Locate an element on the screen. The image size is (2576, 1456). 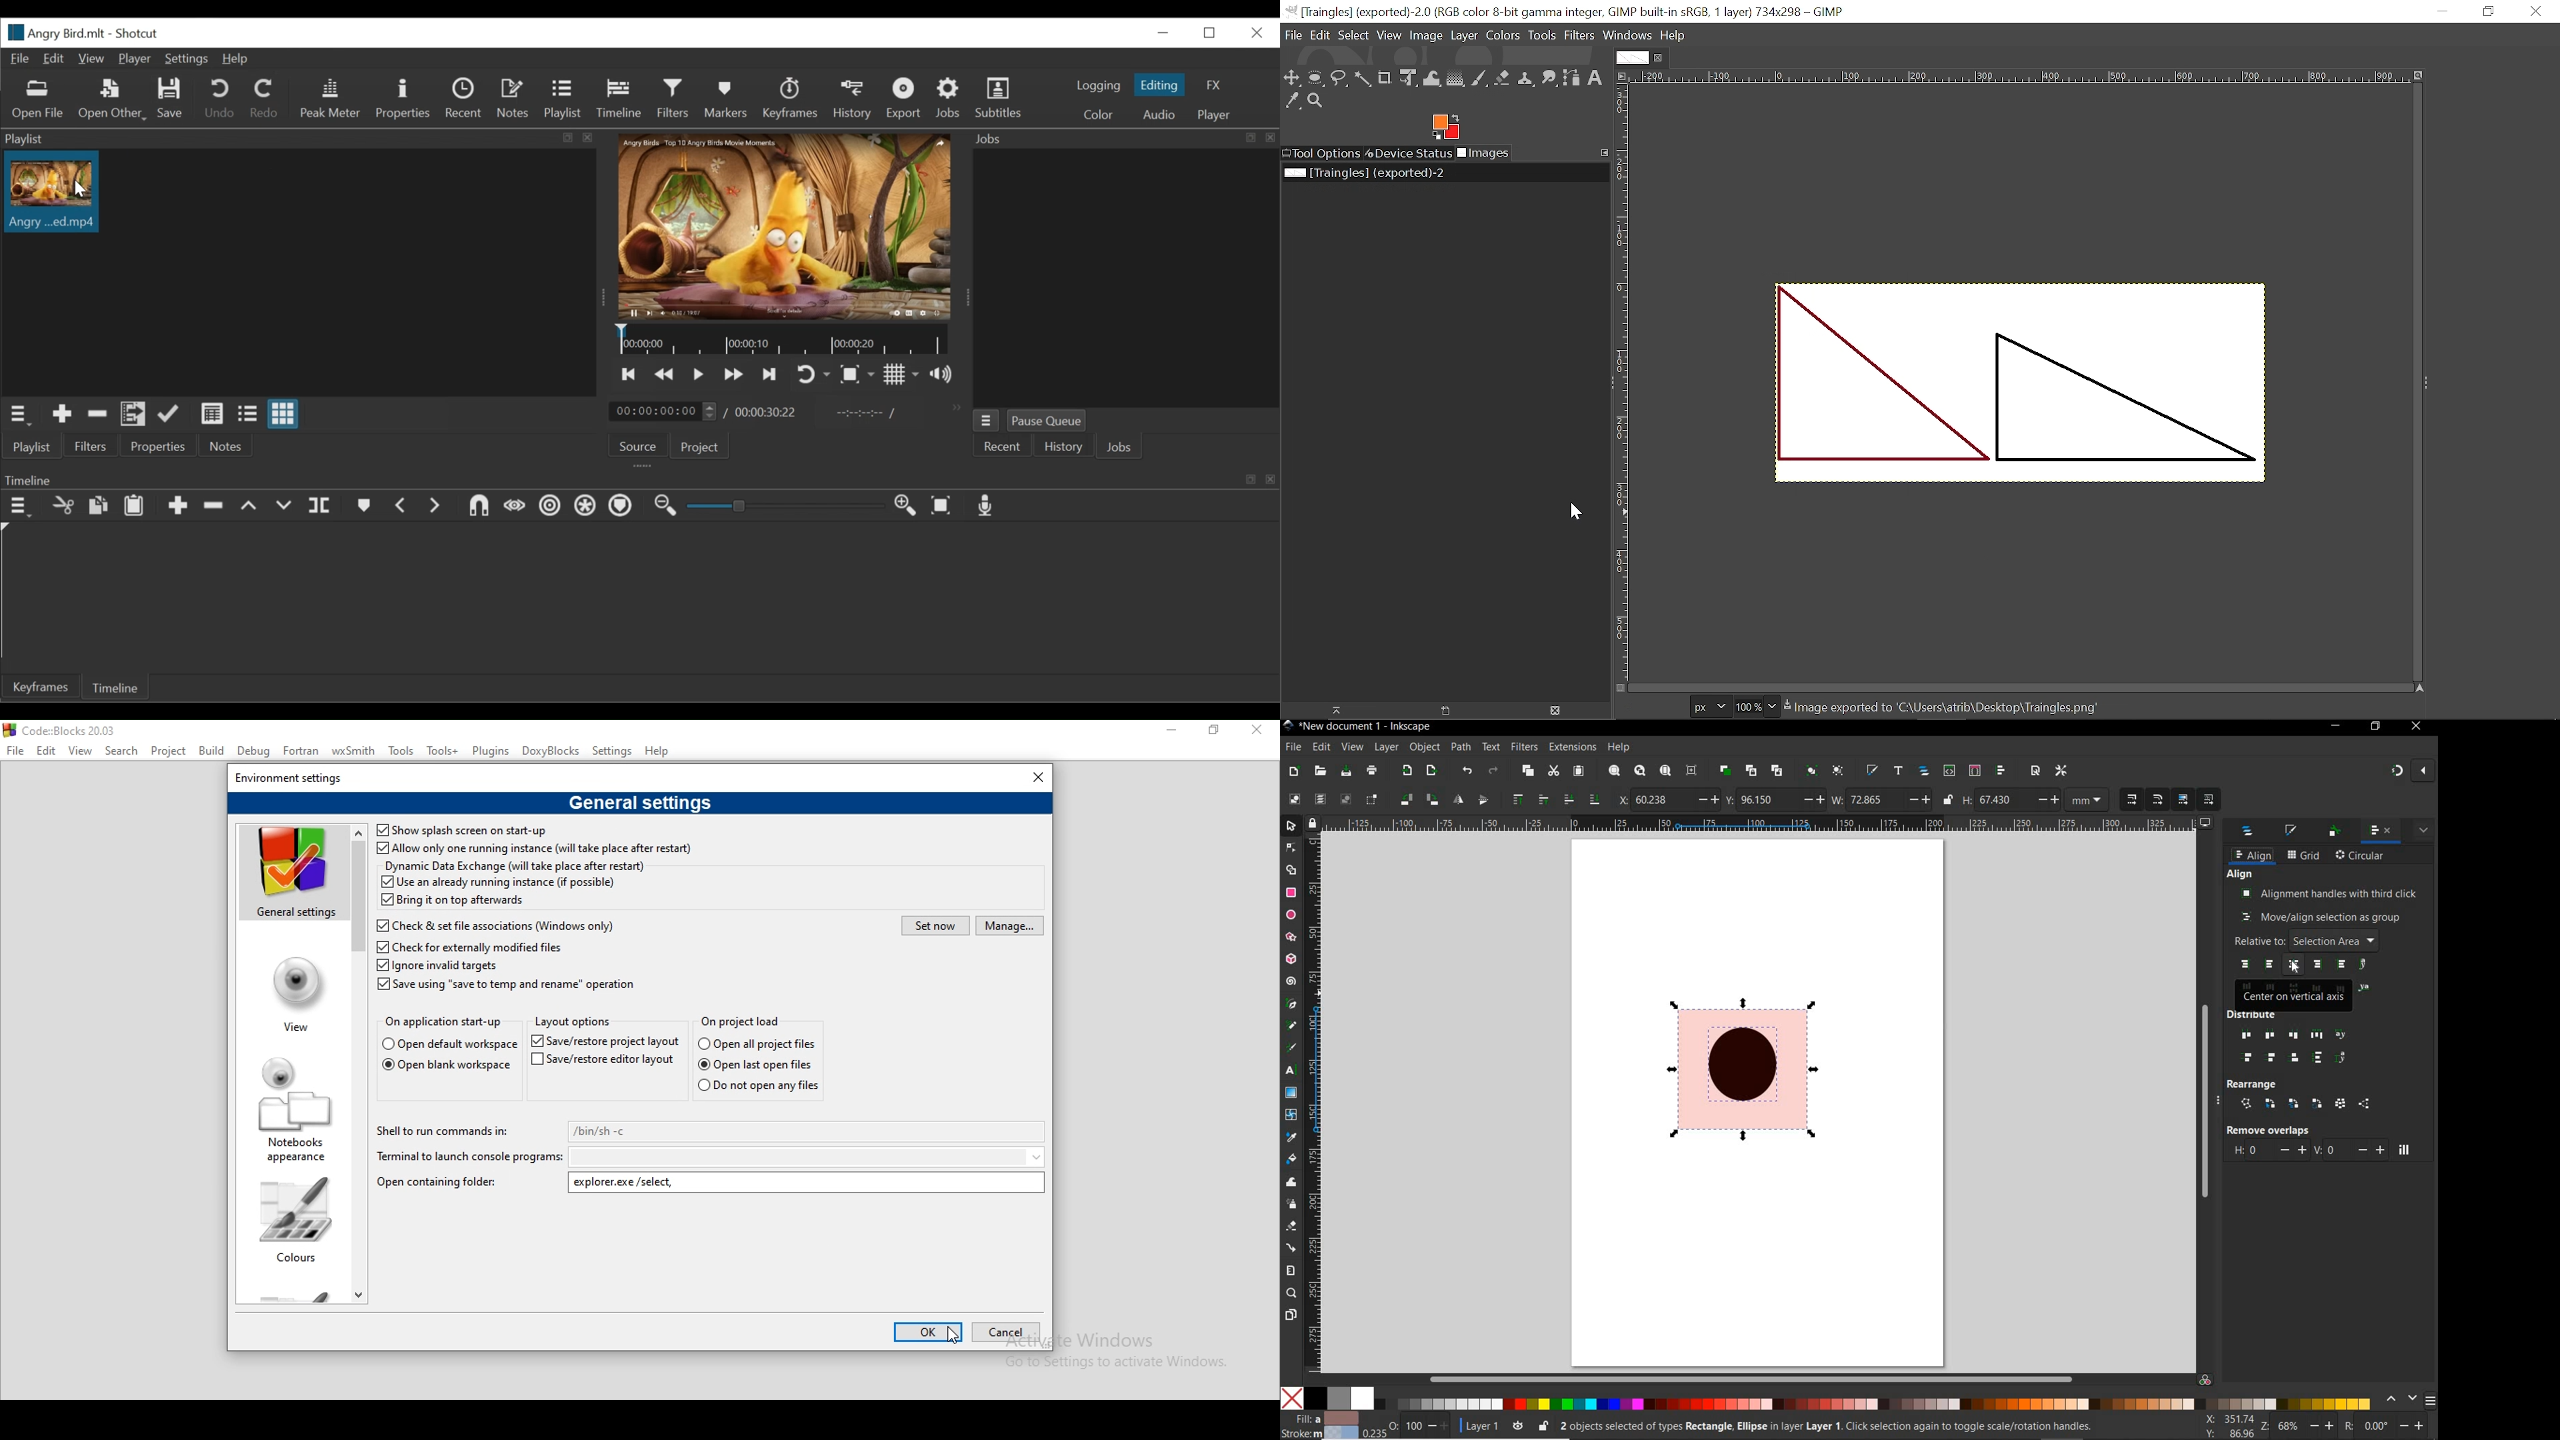
Save/restore editor layout is located at coordinates (604, 1063).